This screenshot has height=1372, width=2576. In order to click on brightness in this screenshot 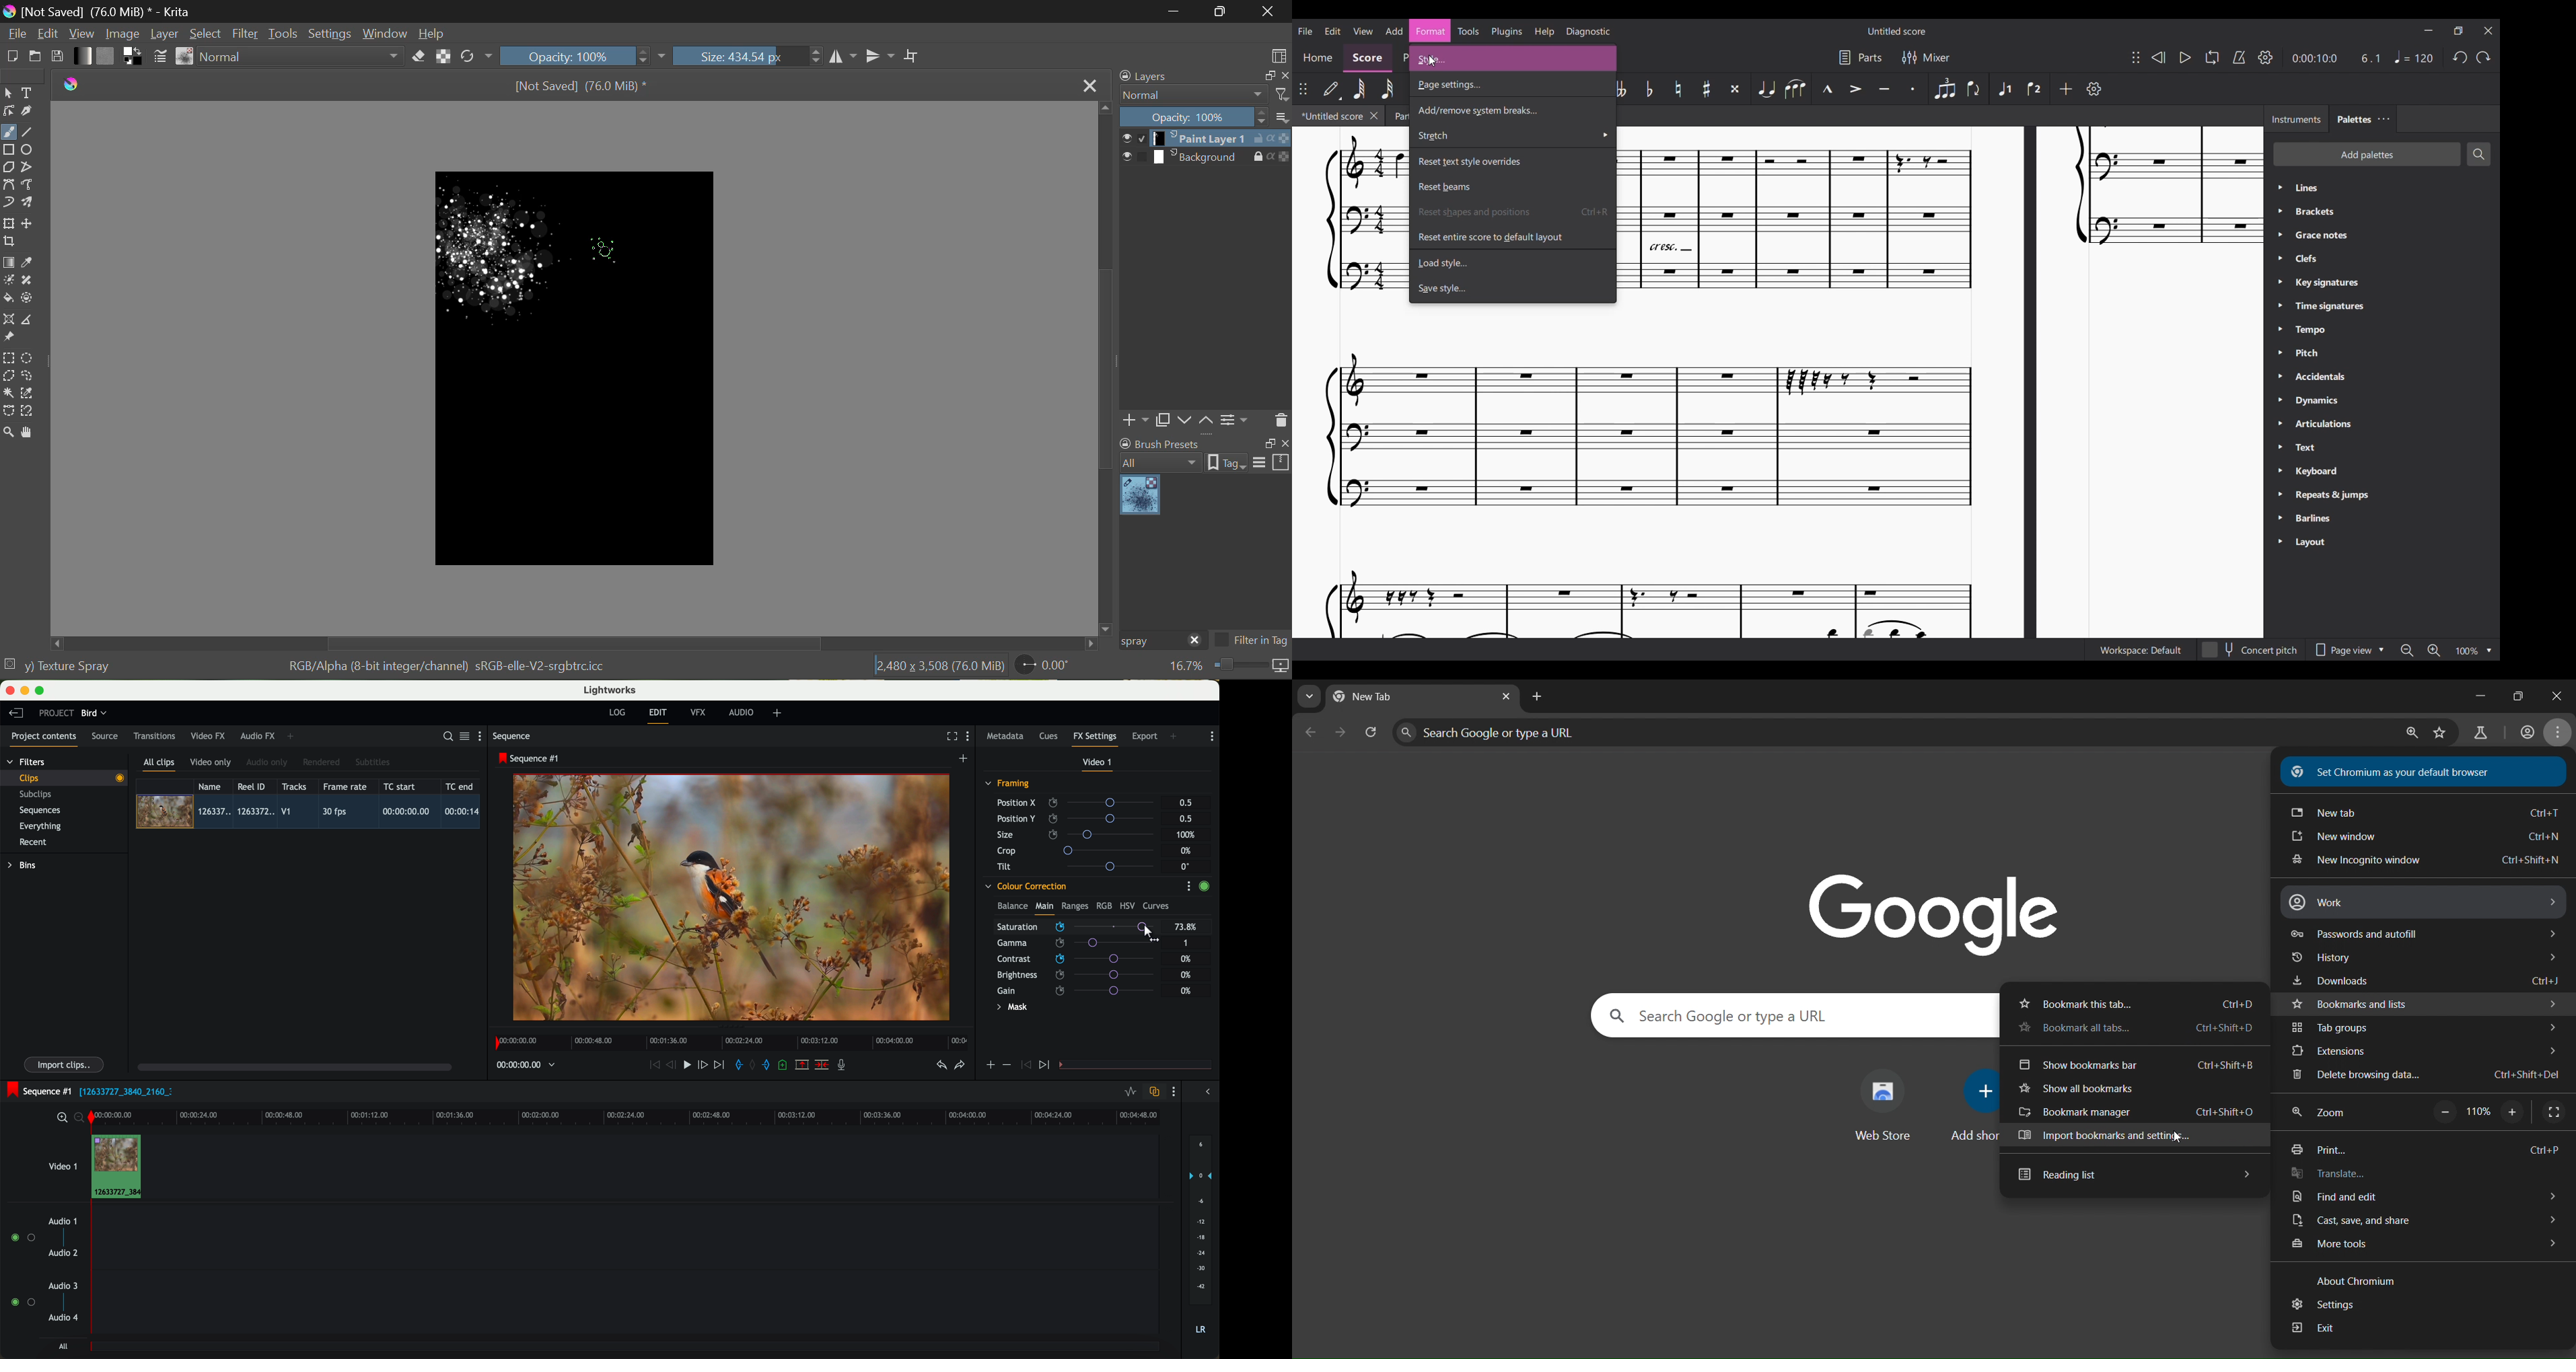, I will do `click(1082, 975)`.